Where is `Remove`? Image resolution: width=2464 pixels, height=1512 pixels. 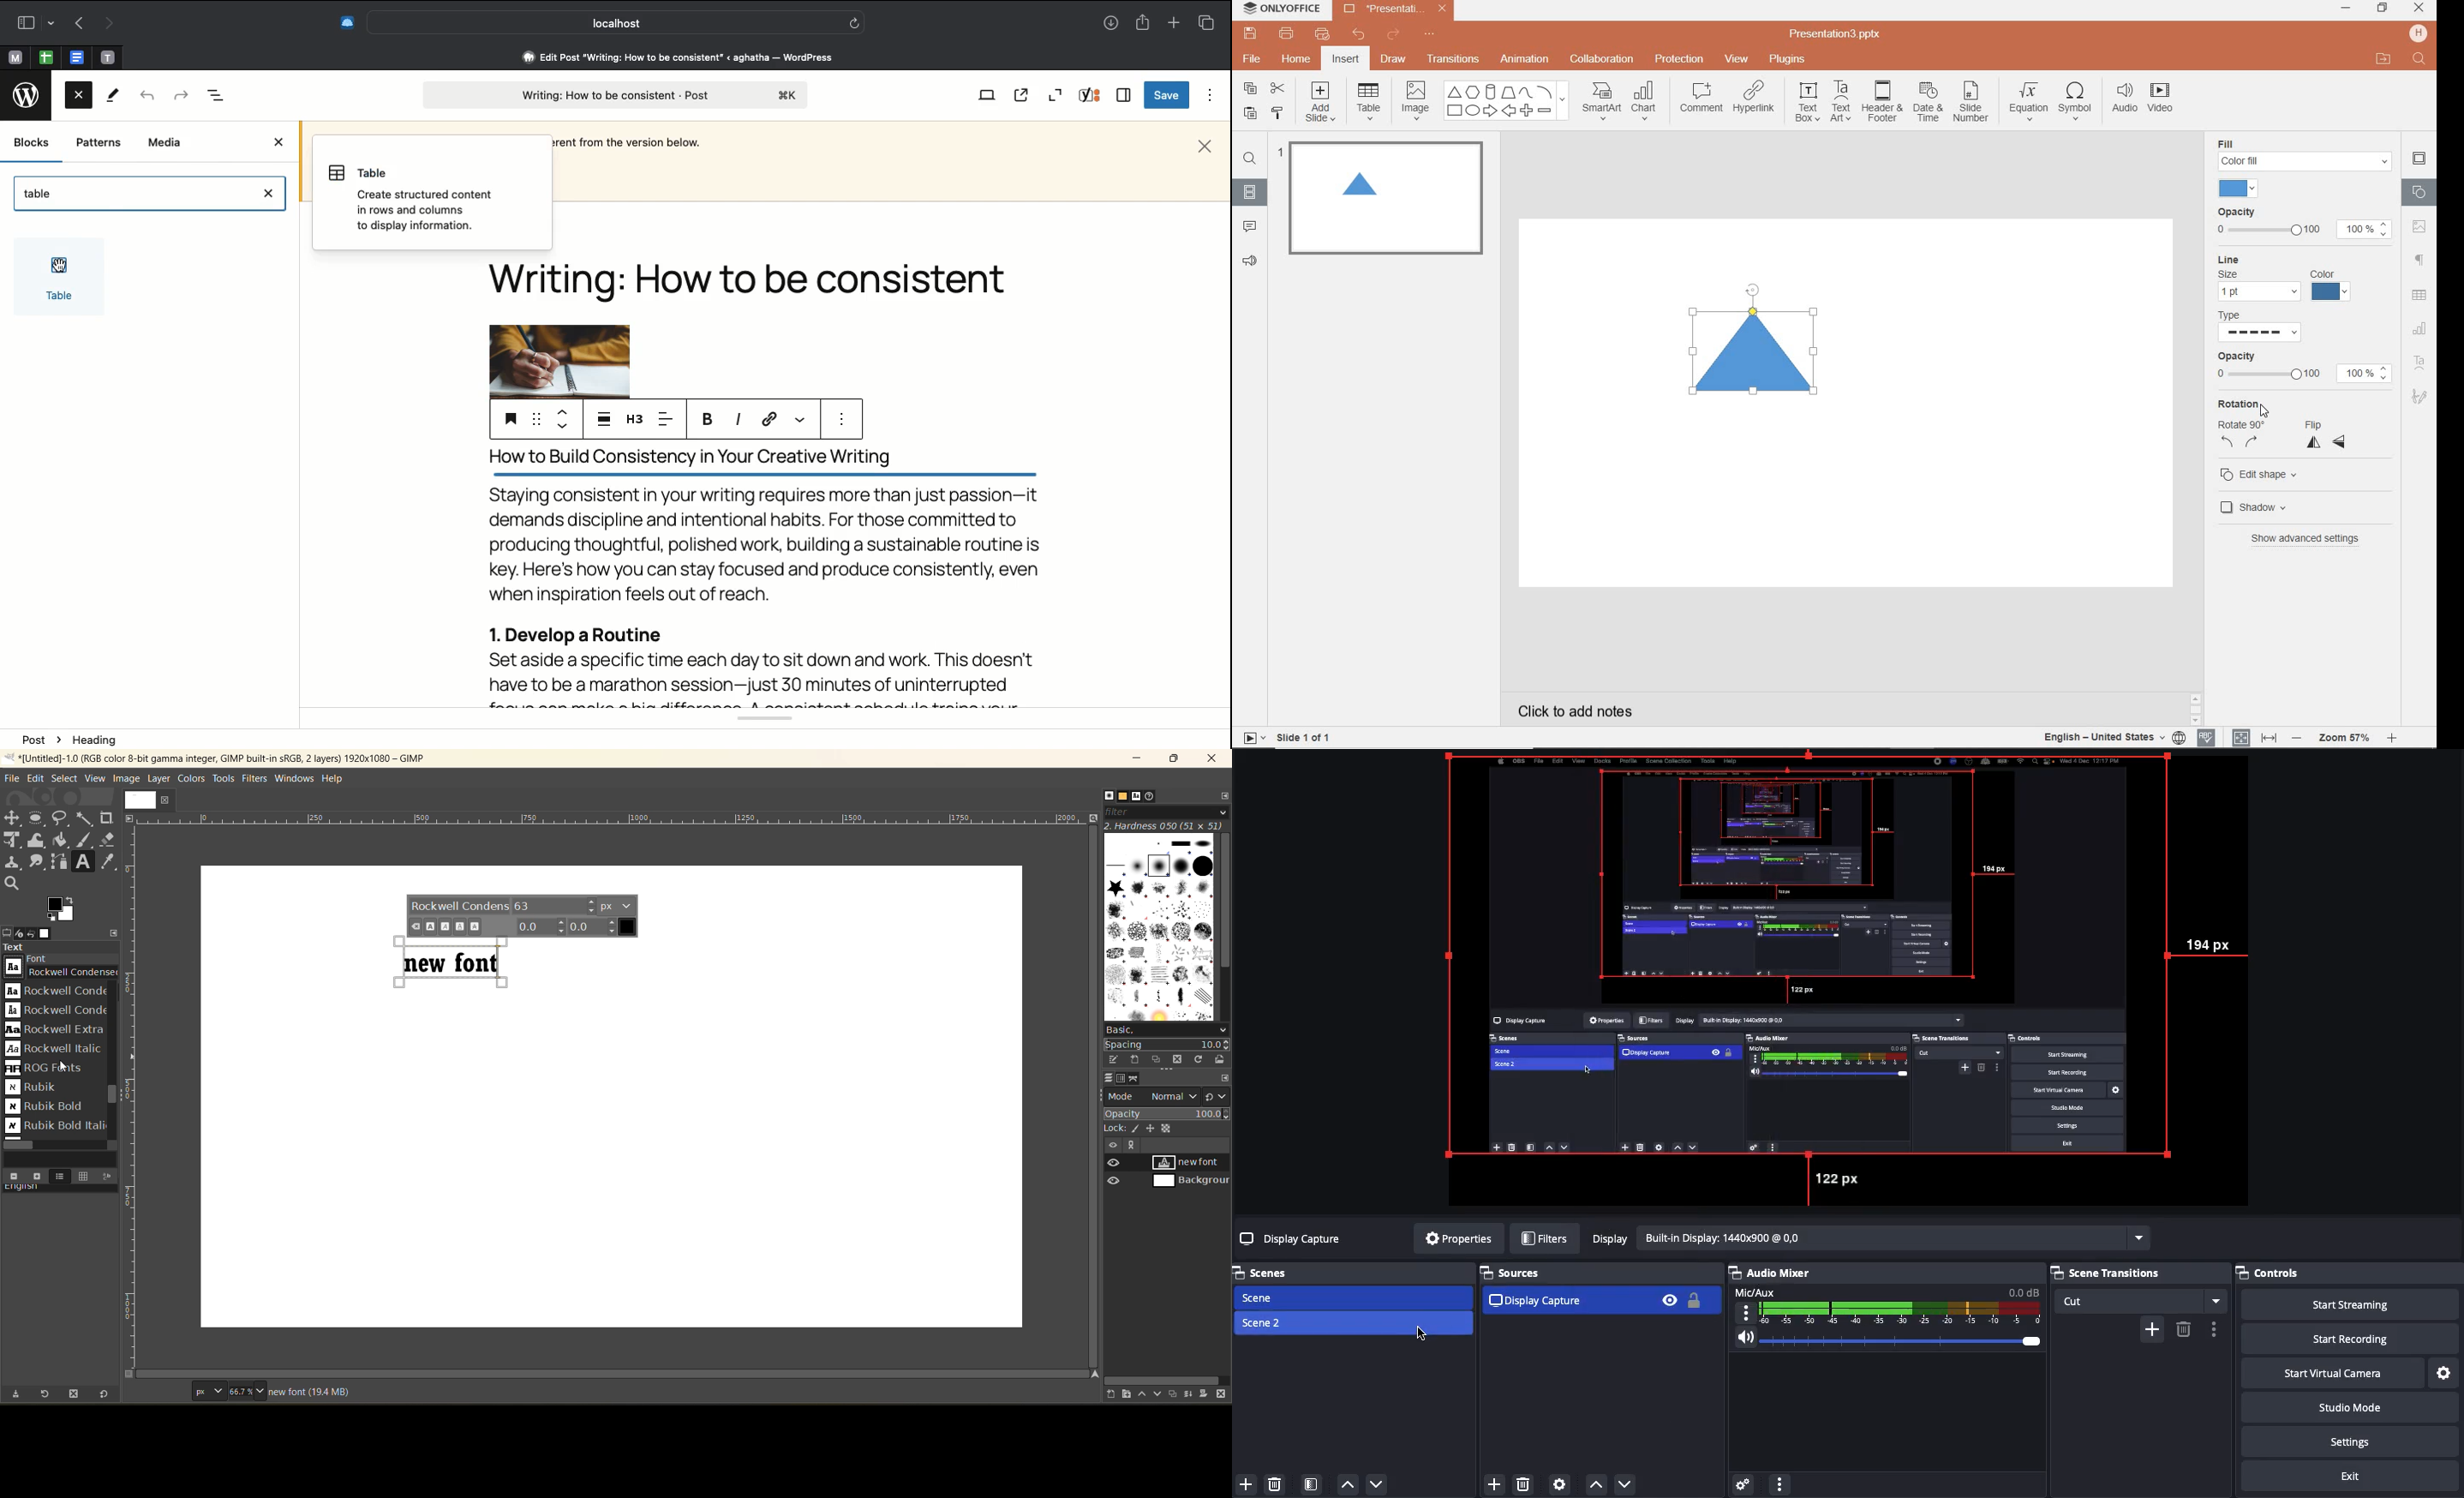 Remove is located at coordinates (1274, 1483).